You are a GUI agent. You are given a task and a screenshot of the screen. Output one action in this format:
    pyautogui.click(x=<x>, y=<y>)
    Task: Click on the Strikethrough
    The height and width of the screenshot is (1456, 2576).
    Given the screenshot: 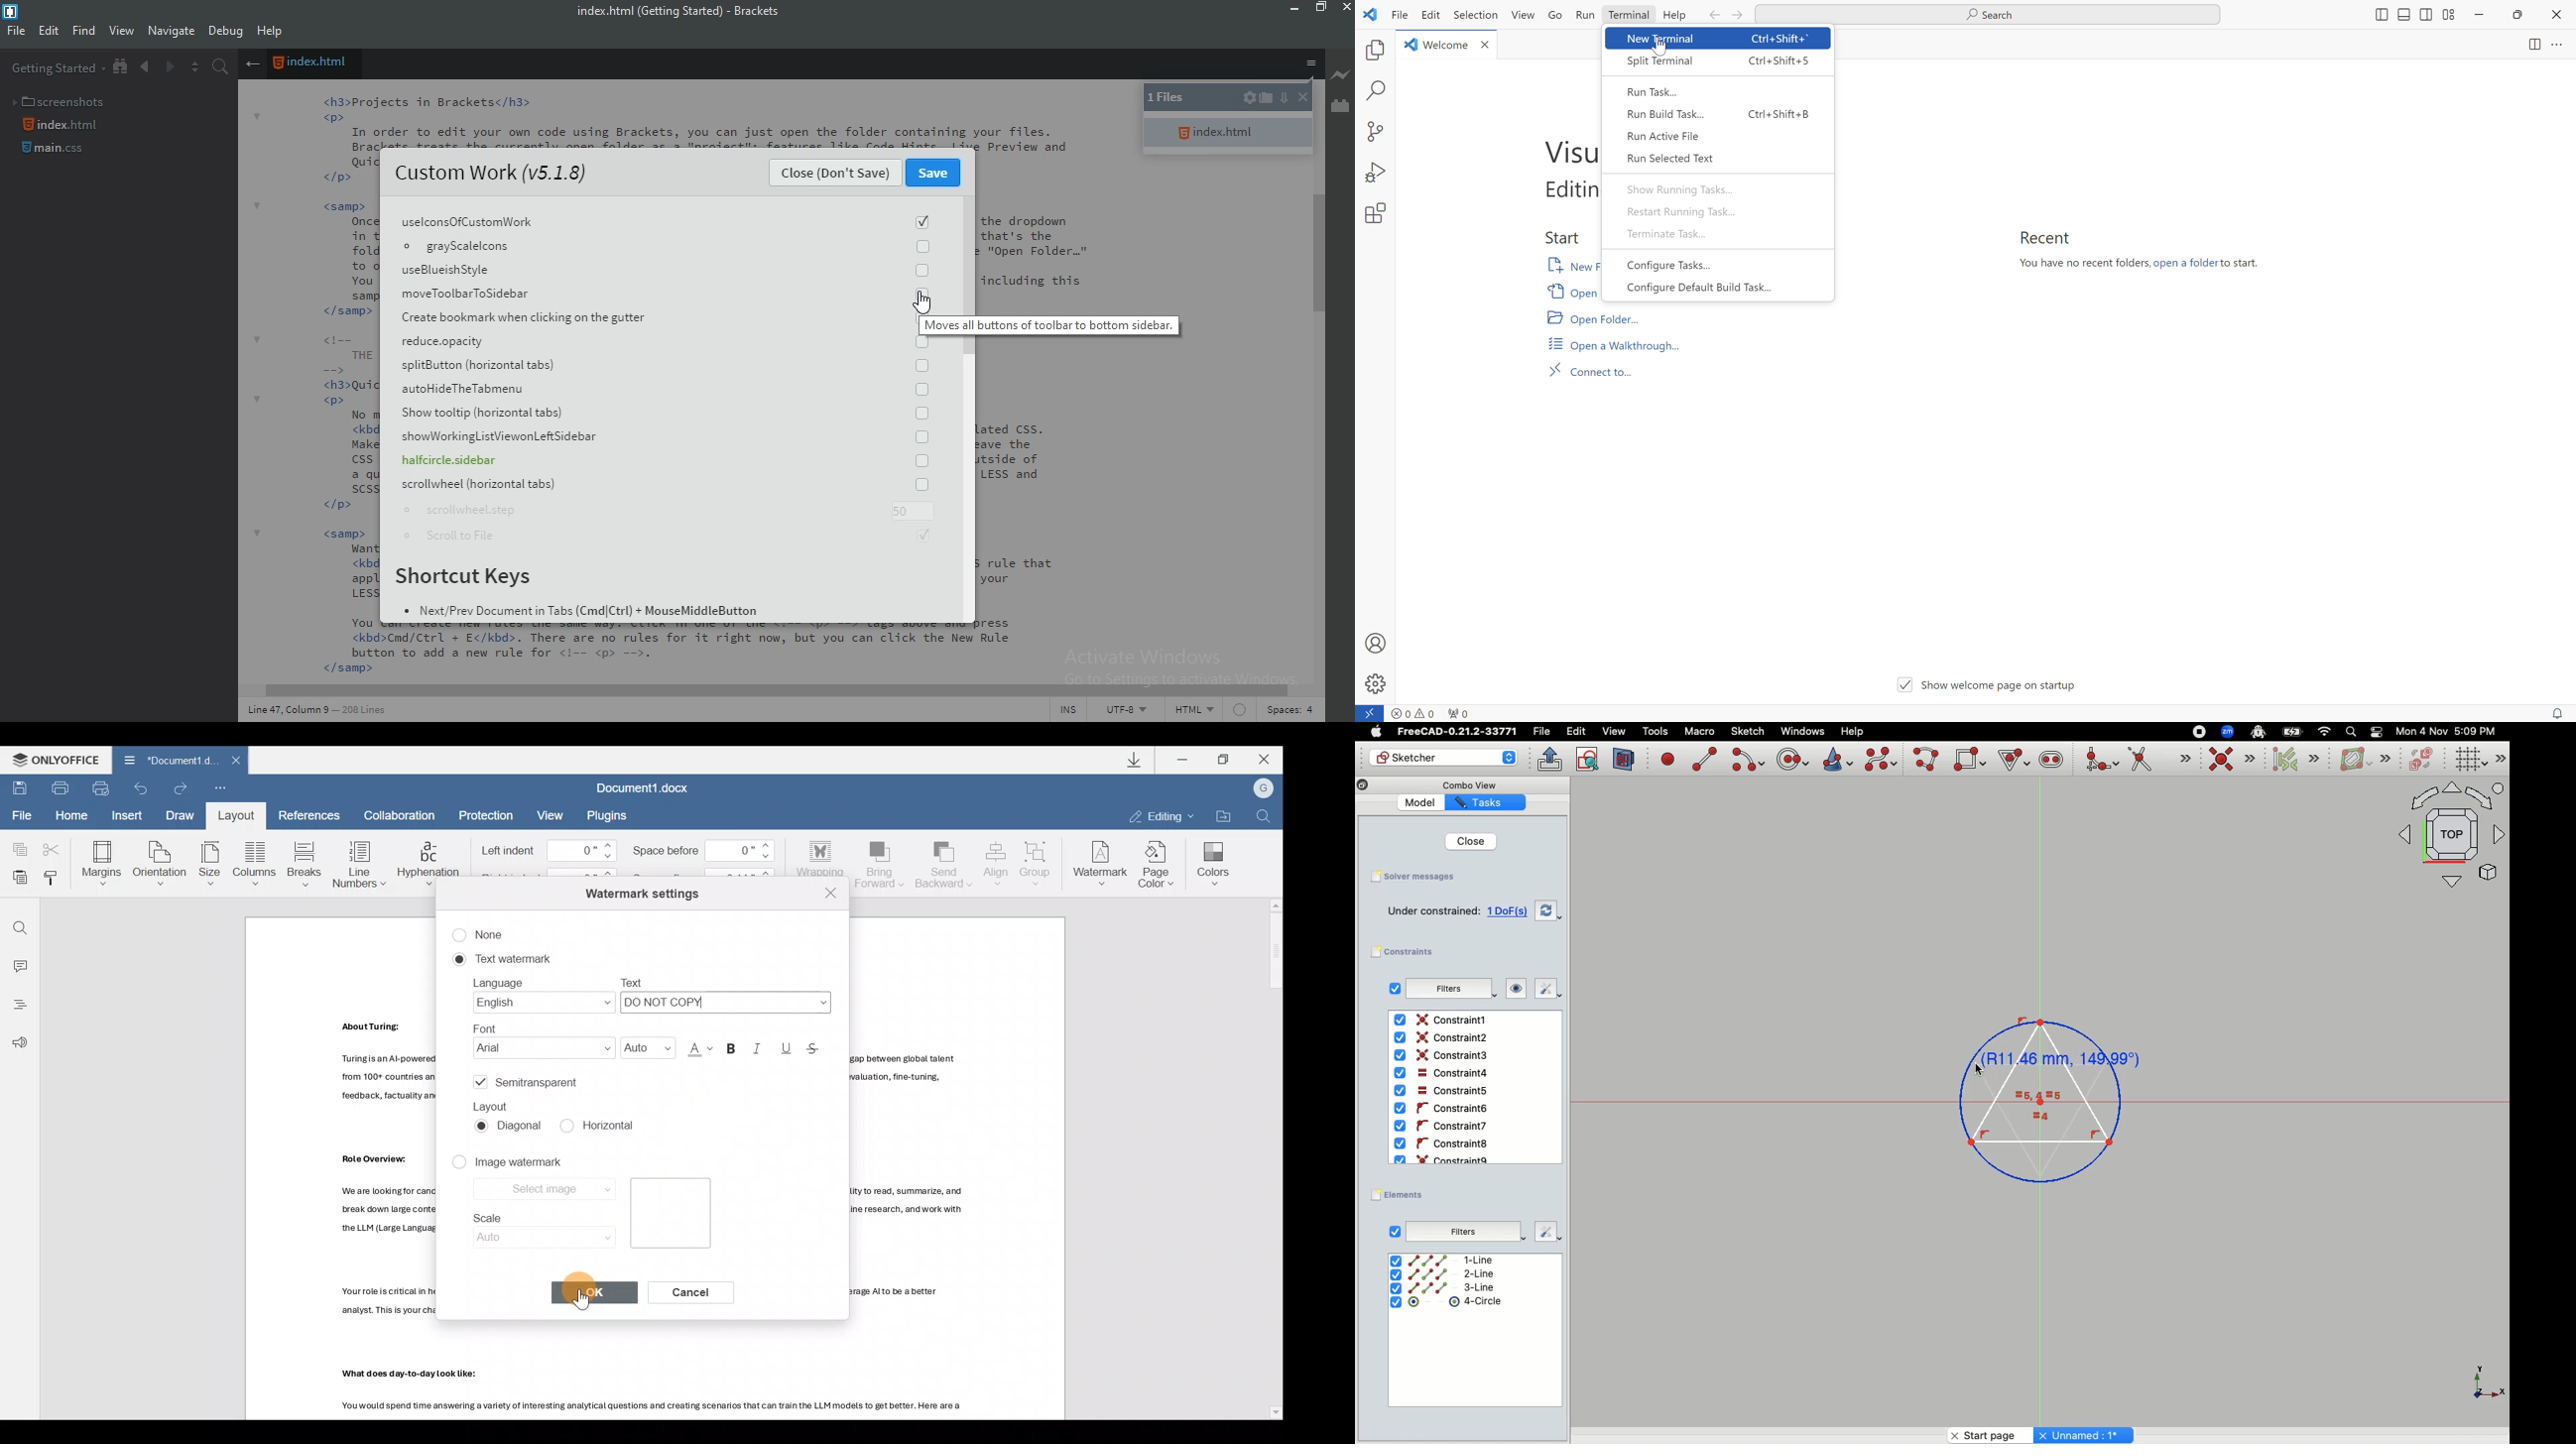 What is the action you would take?
    pyautogui.click(x=822, y=1049)
    